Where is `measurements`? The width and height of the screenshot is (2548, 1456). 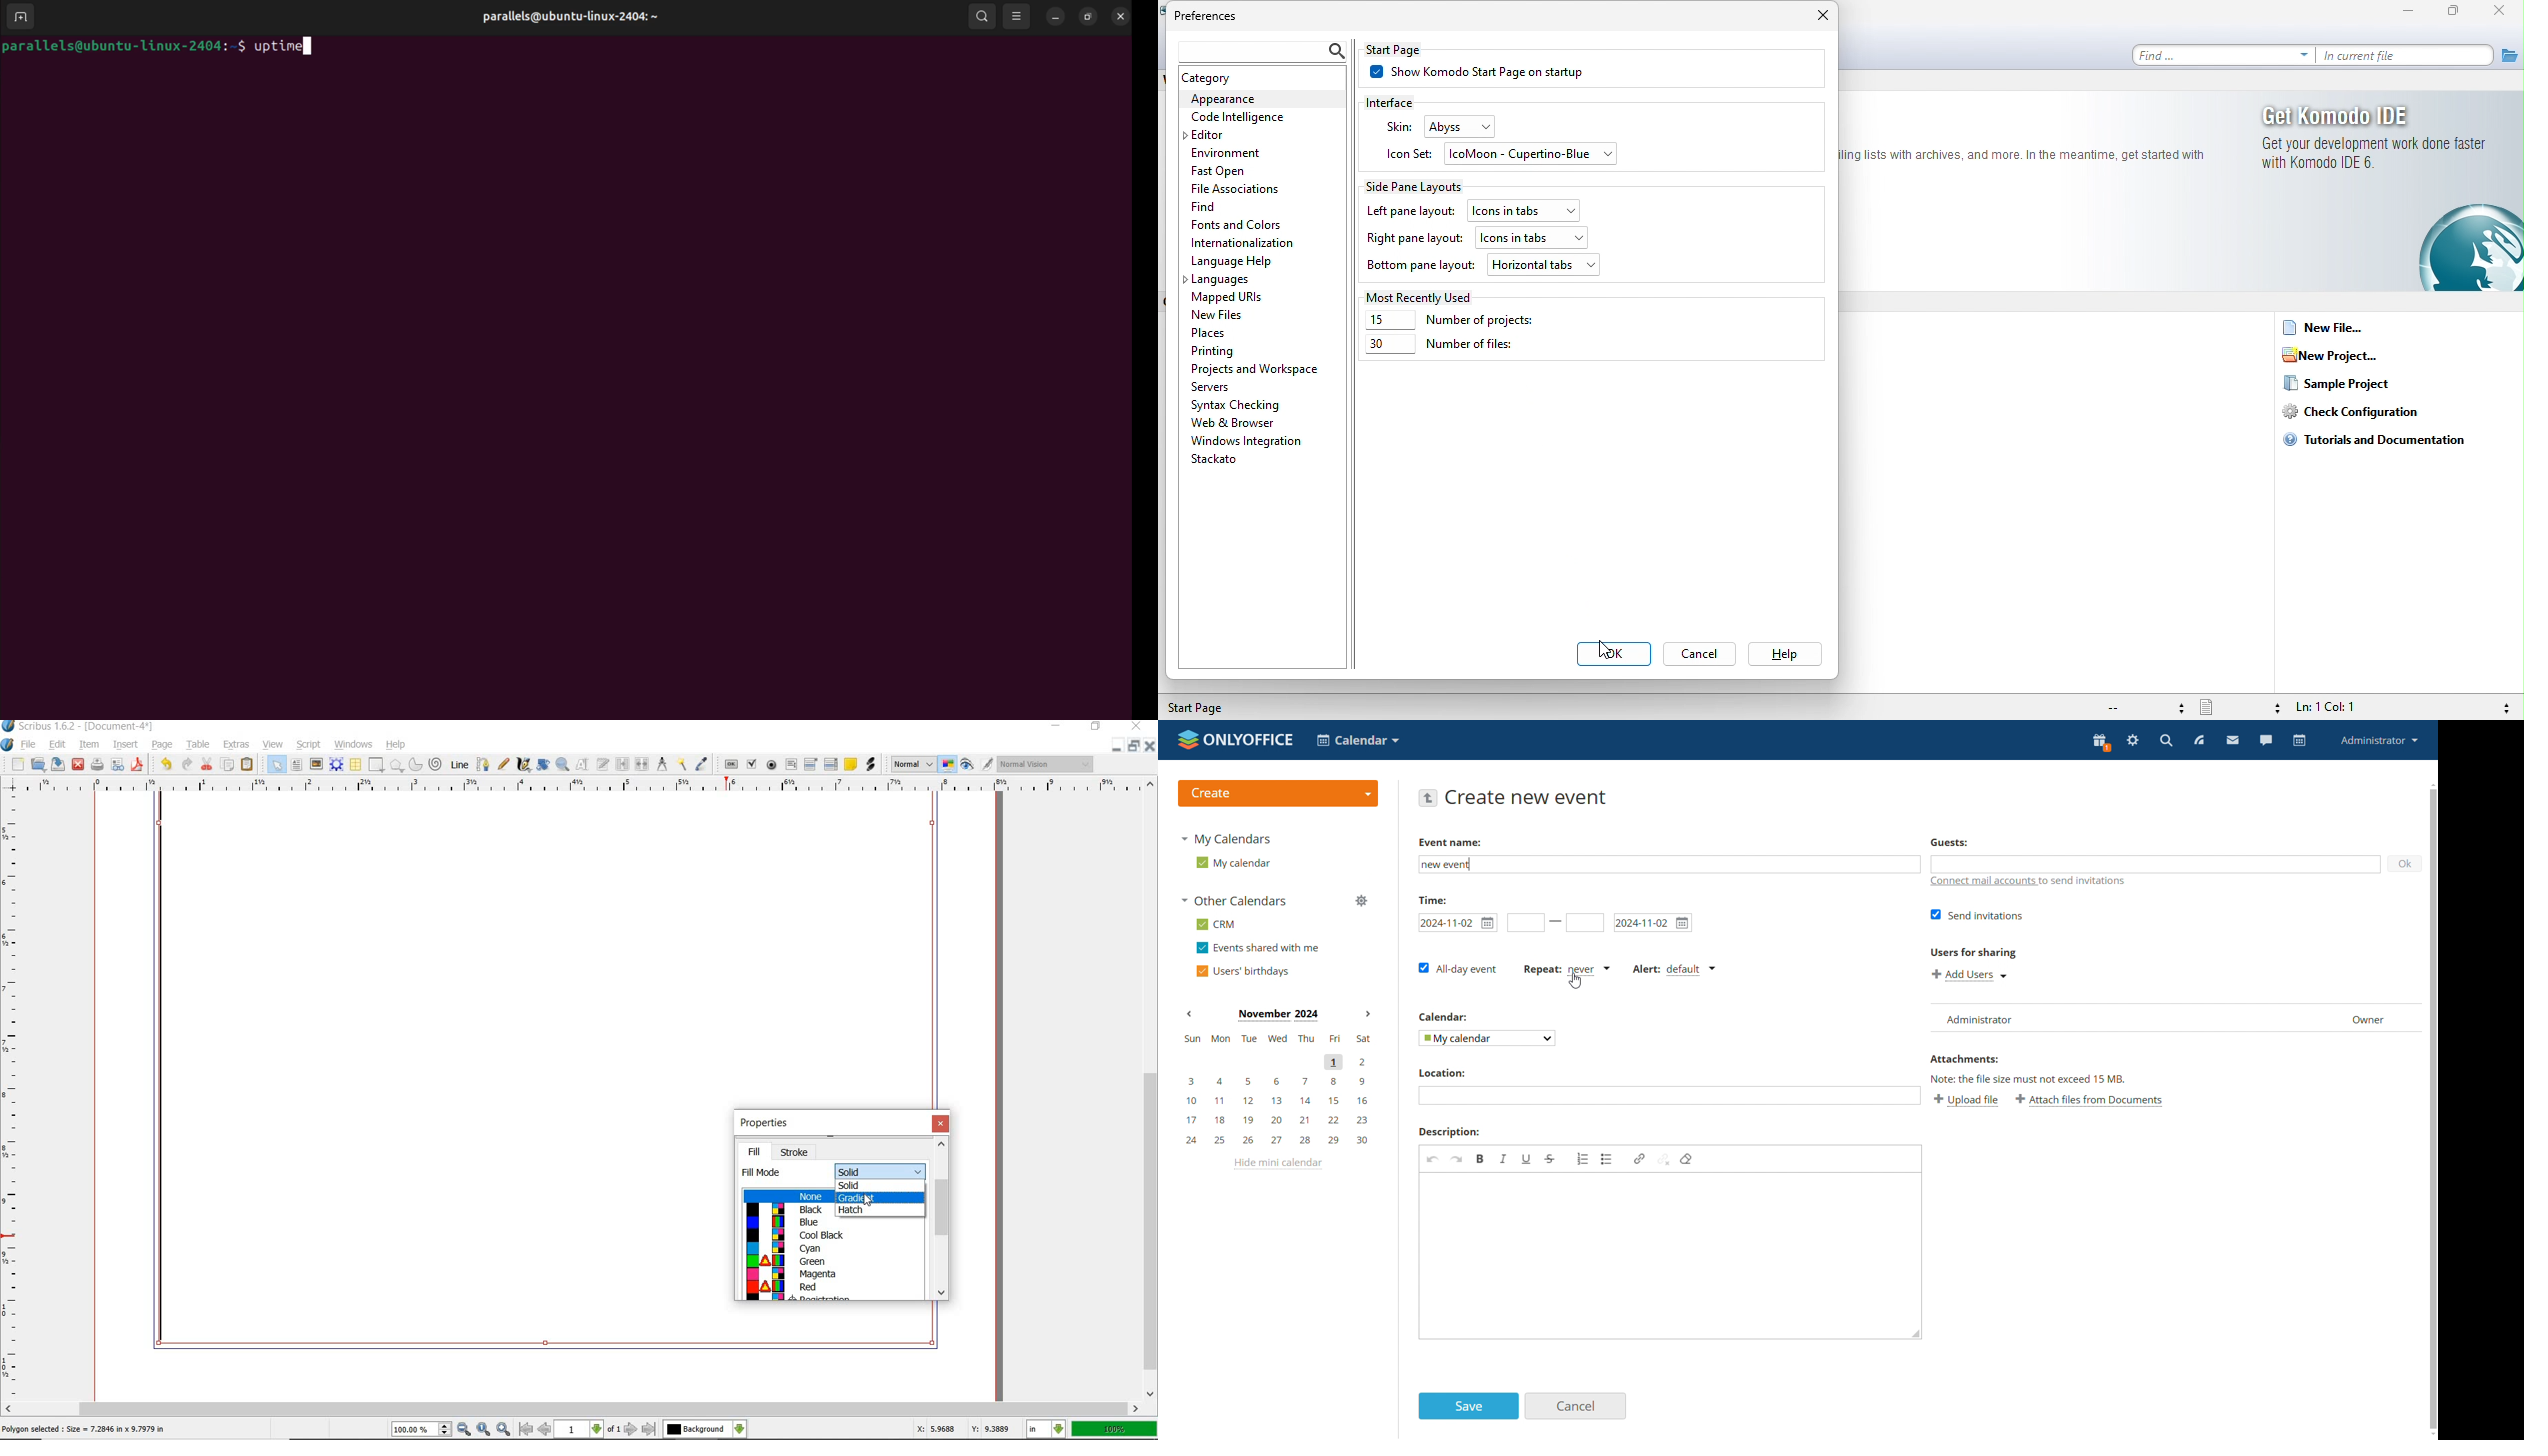
measurements is located at coordinates (662, 765).